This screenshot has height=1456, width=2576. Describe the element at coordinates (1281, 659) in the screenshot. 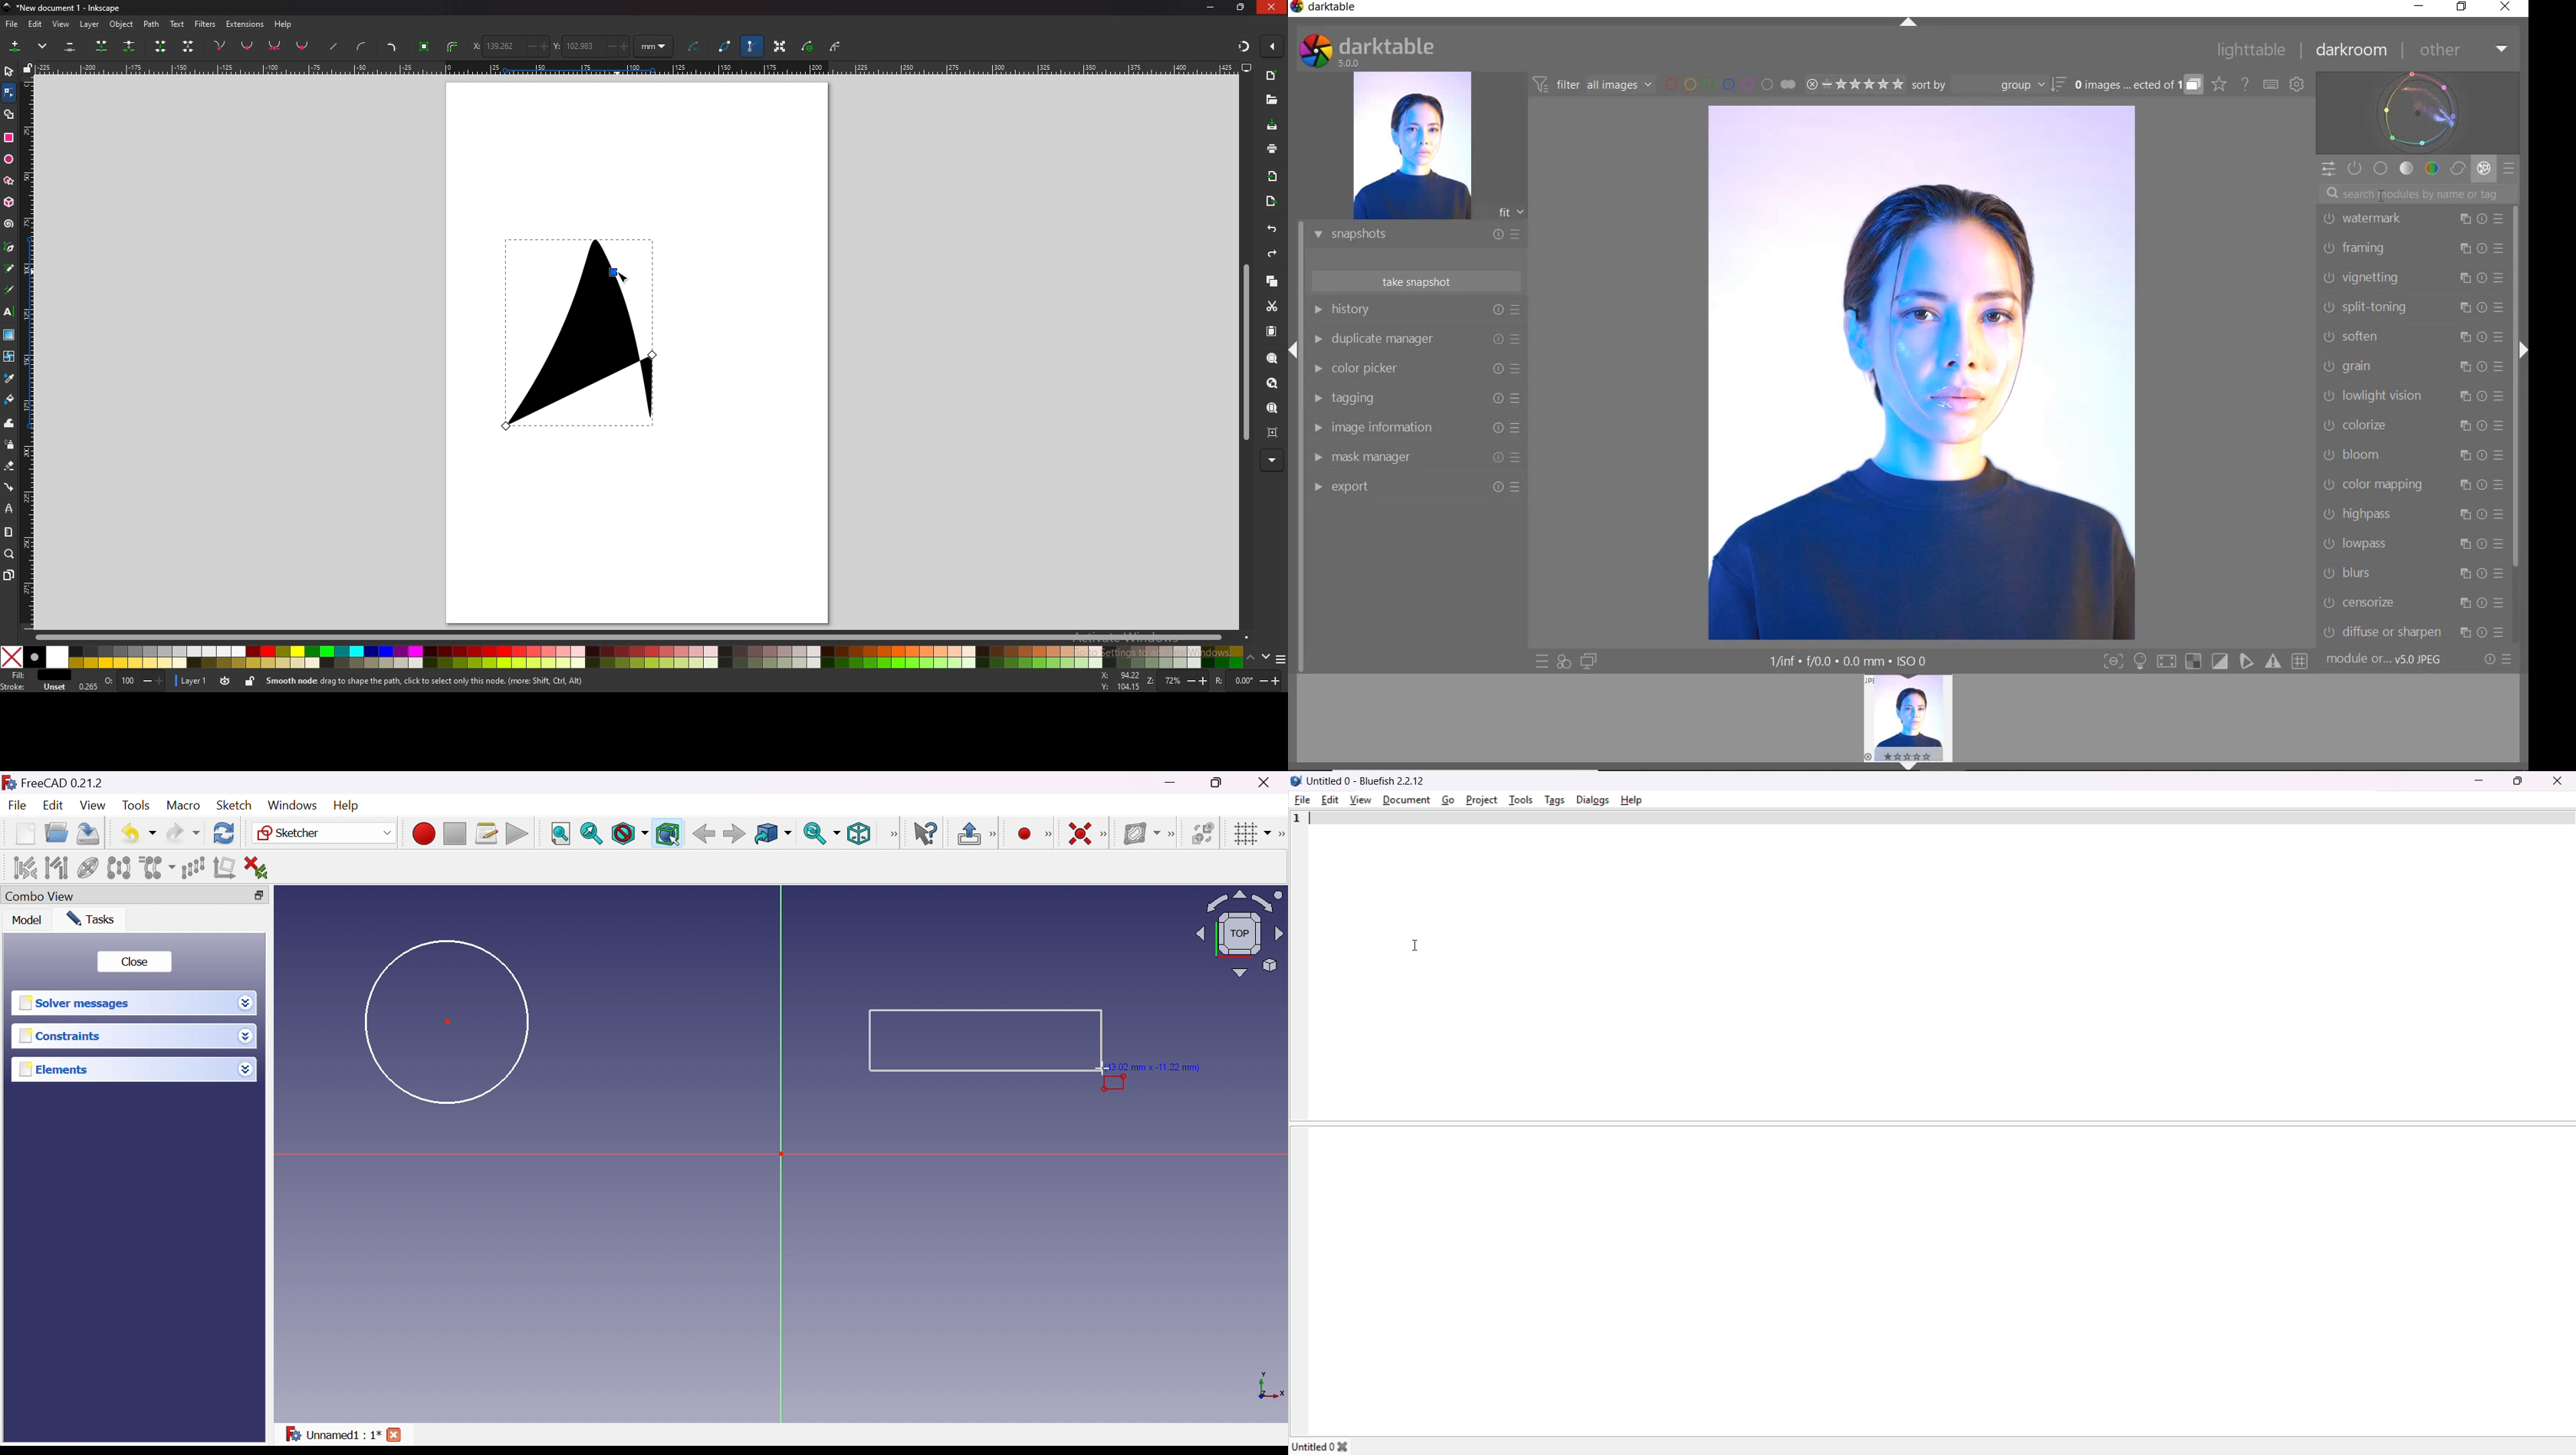

I see `options` at that location.